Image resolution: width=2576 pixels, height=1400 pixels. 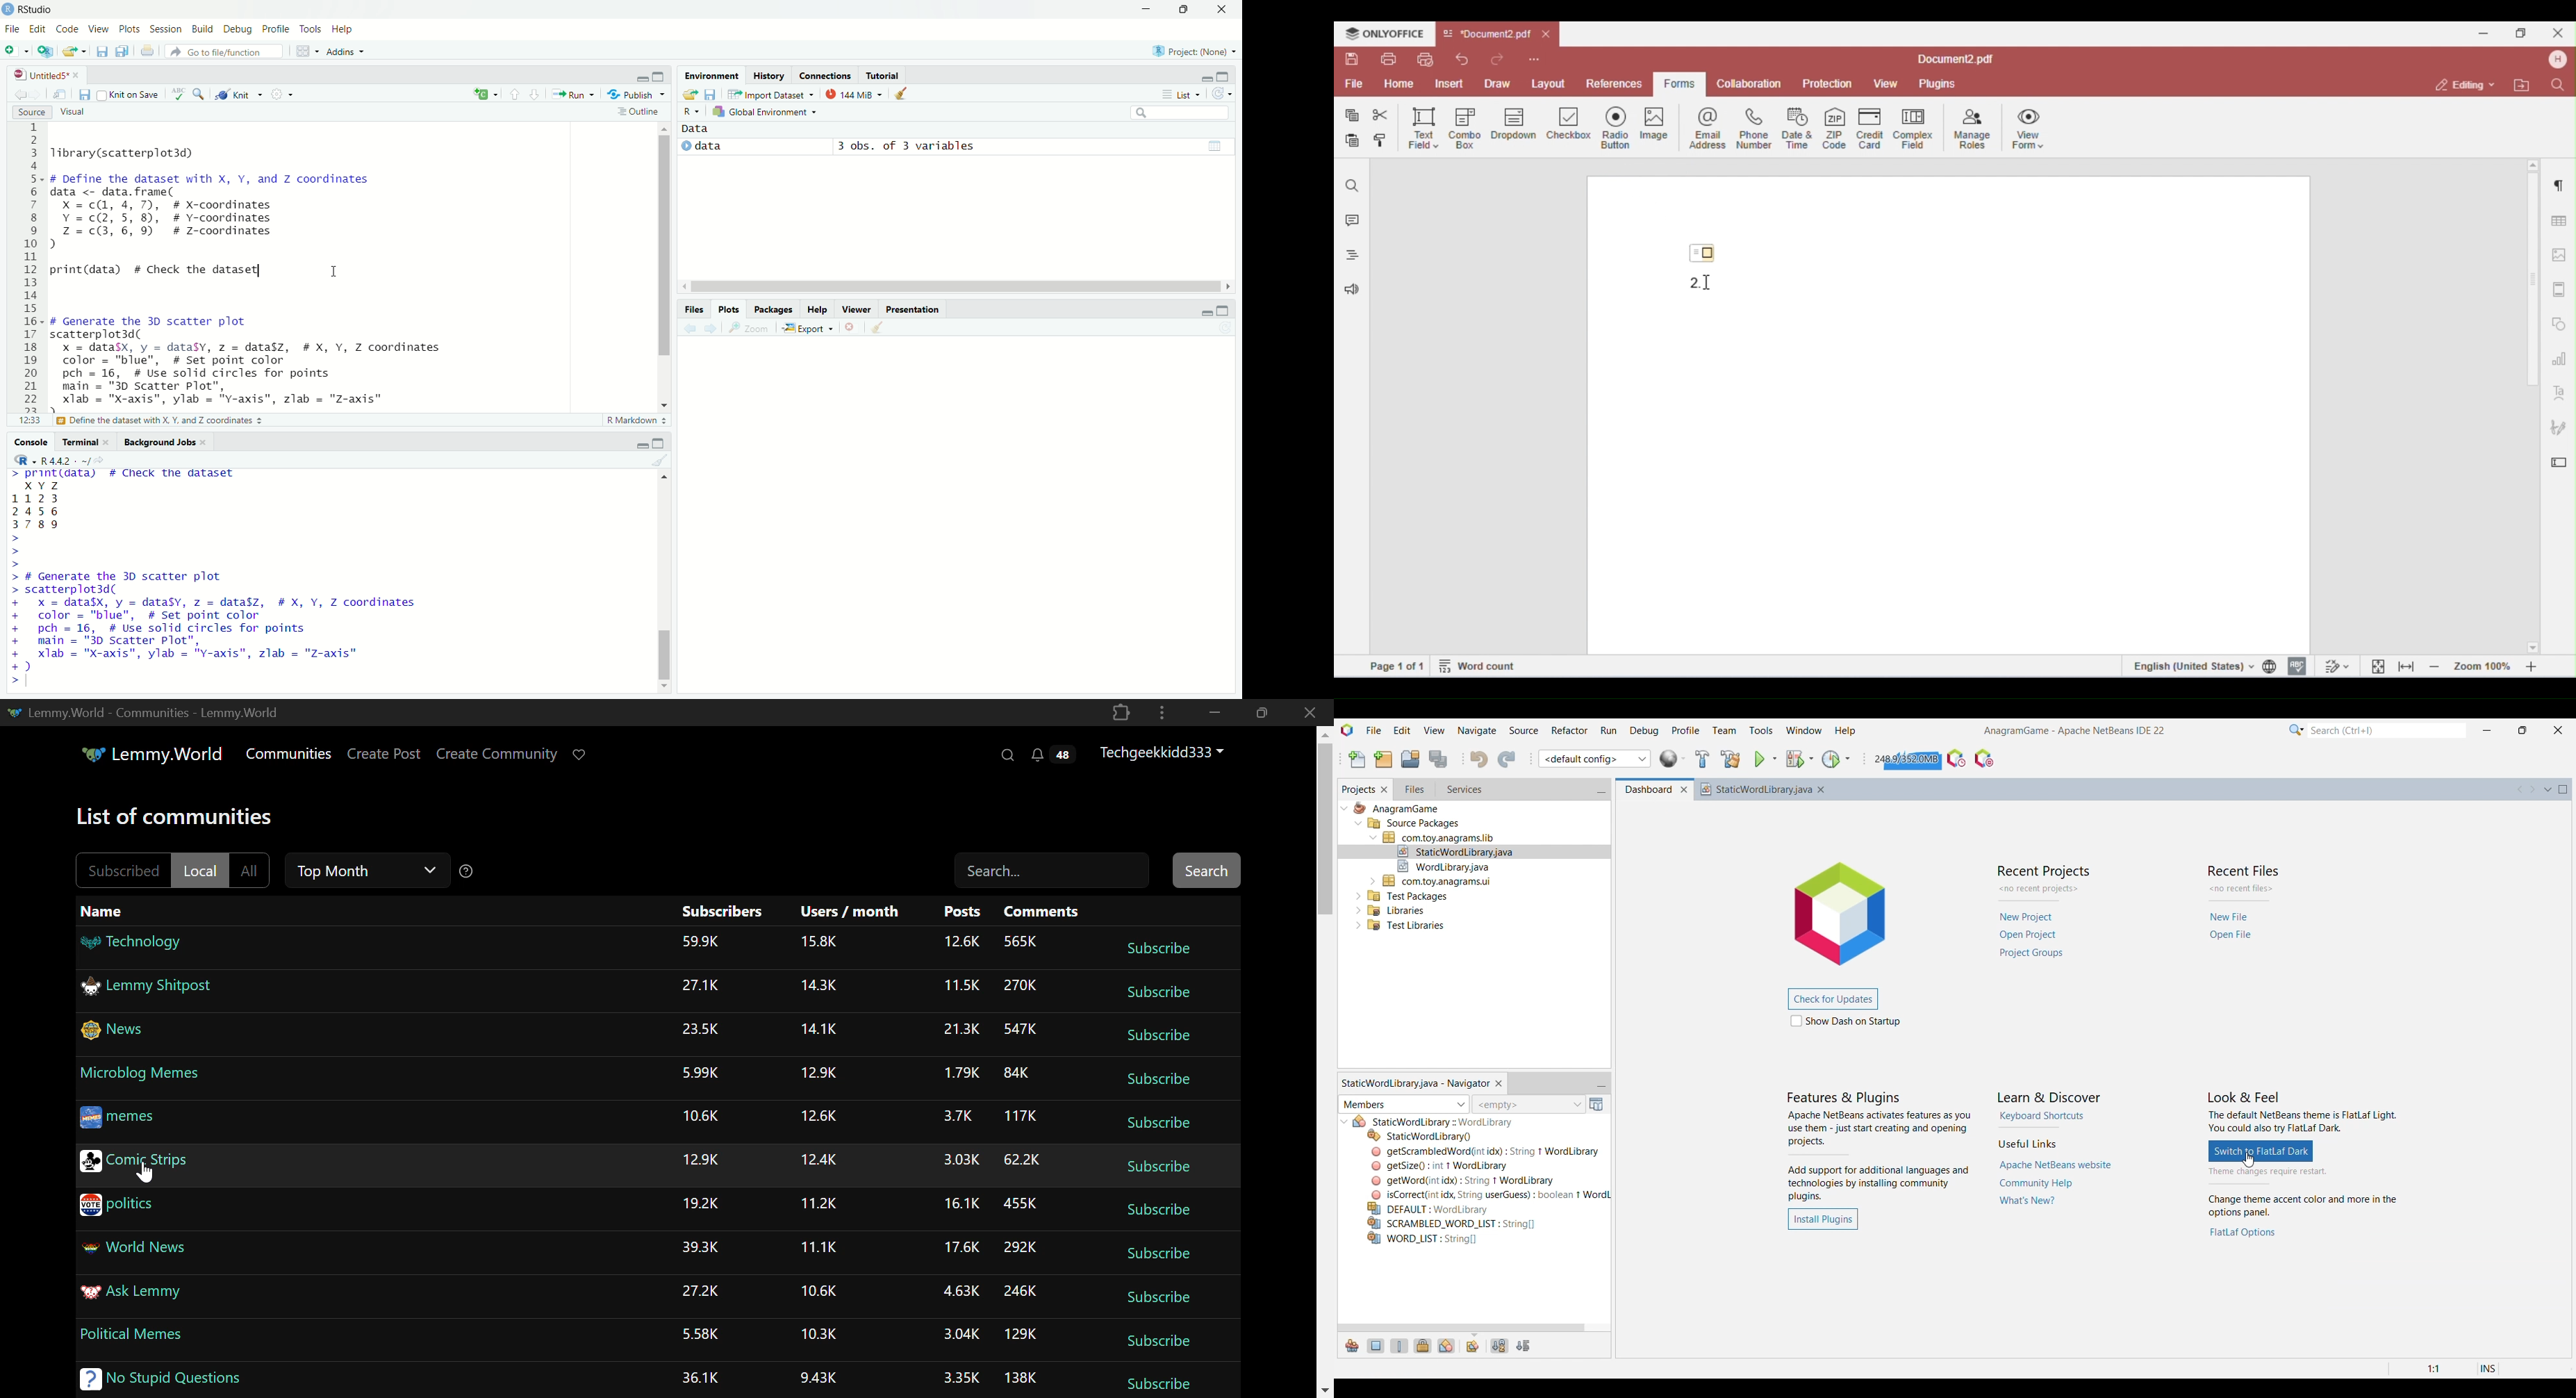 I want to click on 3 obs. of 3 variables, so click(x=907, y=145).